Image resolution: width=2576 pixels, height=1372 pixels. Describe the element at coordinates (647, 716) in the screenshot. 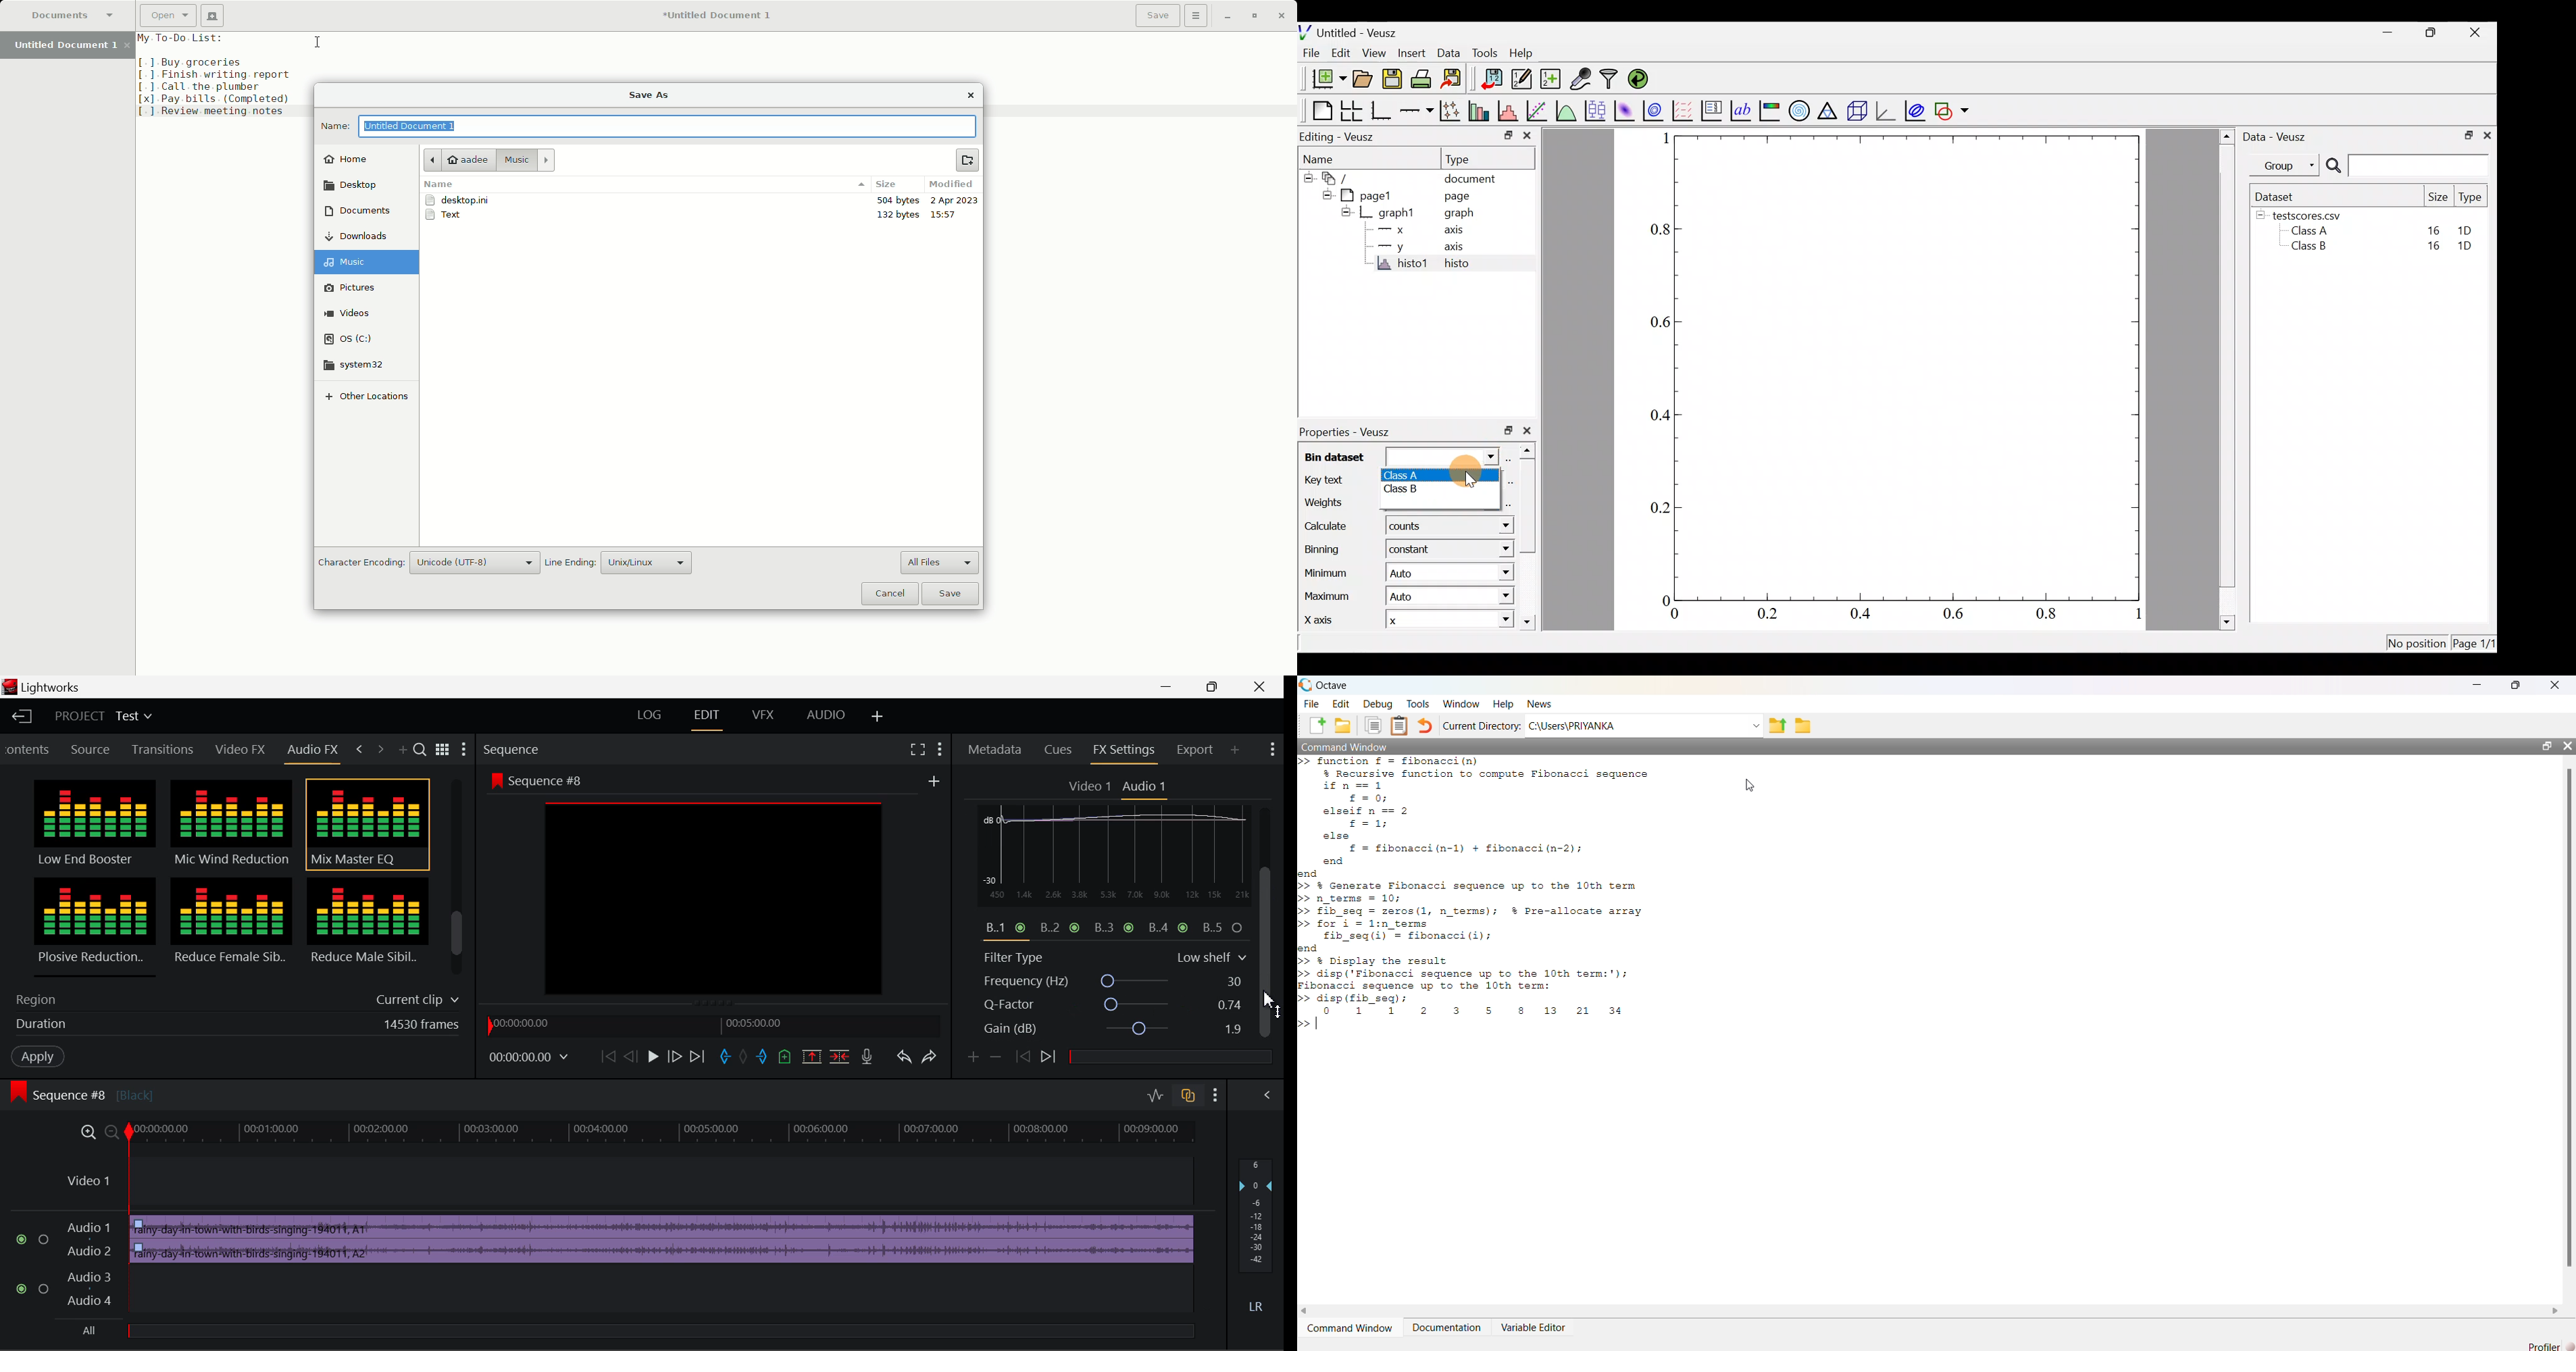

I see `LOG Layout` at that location.